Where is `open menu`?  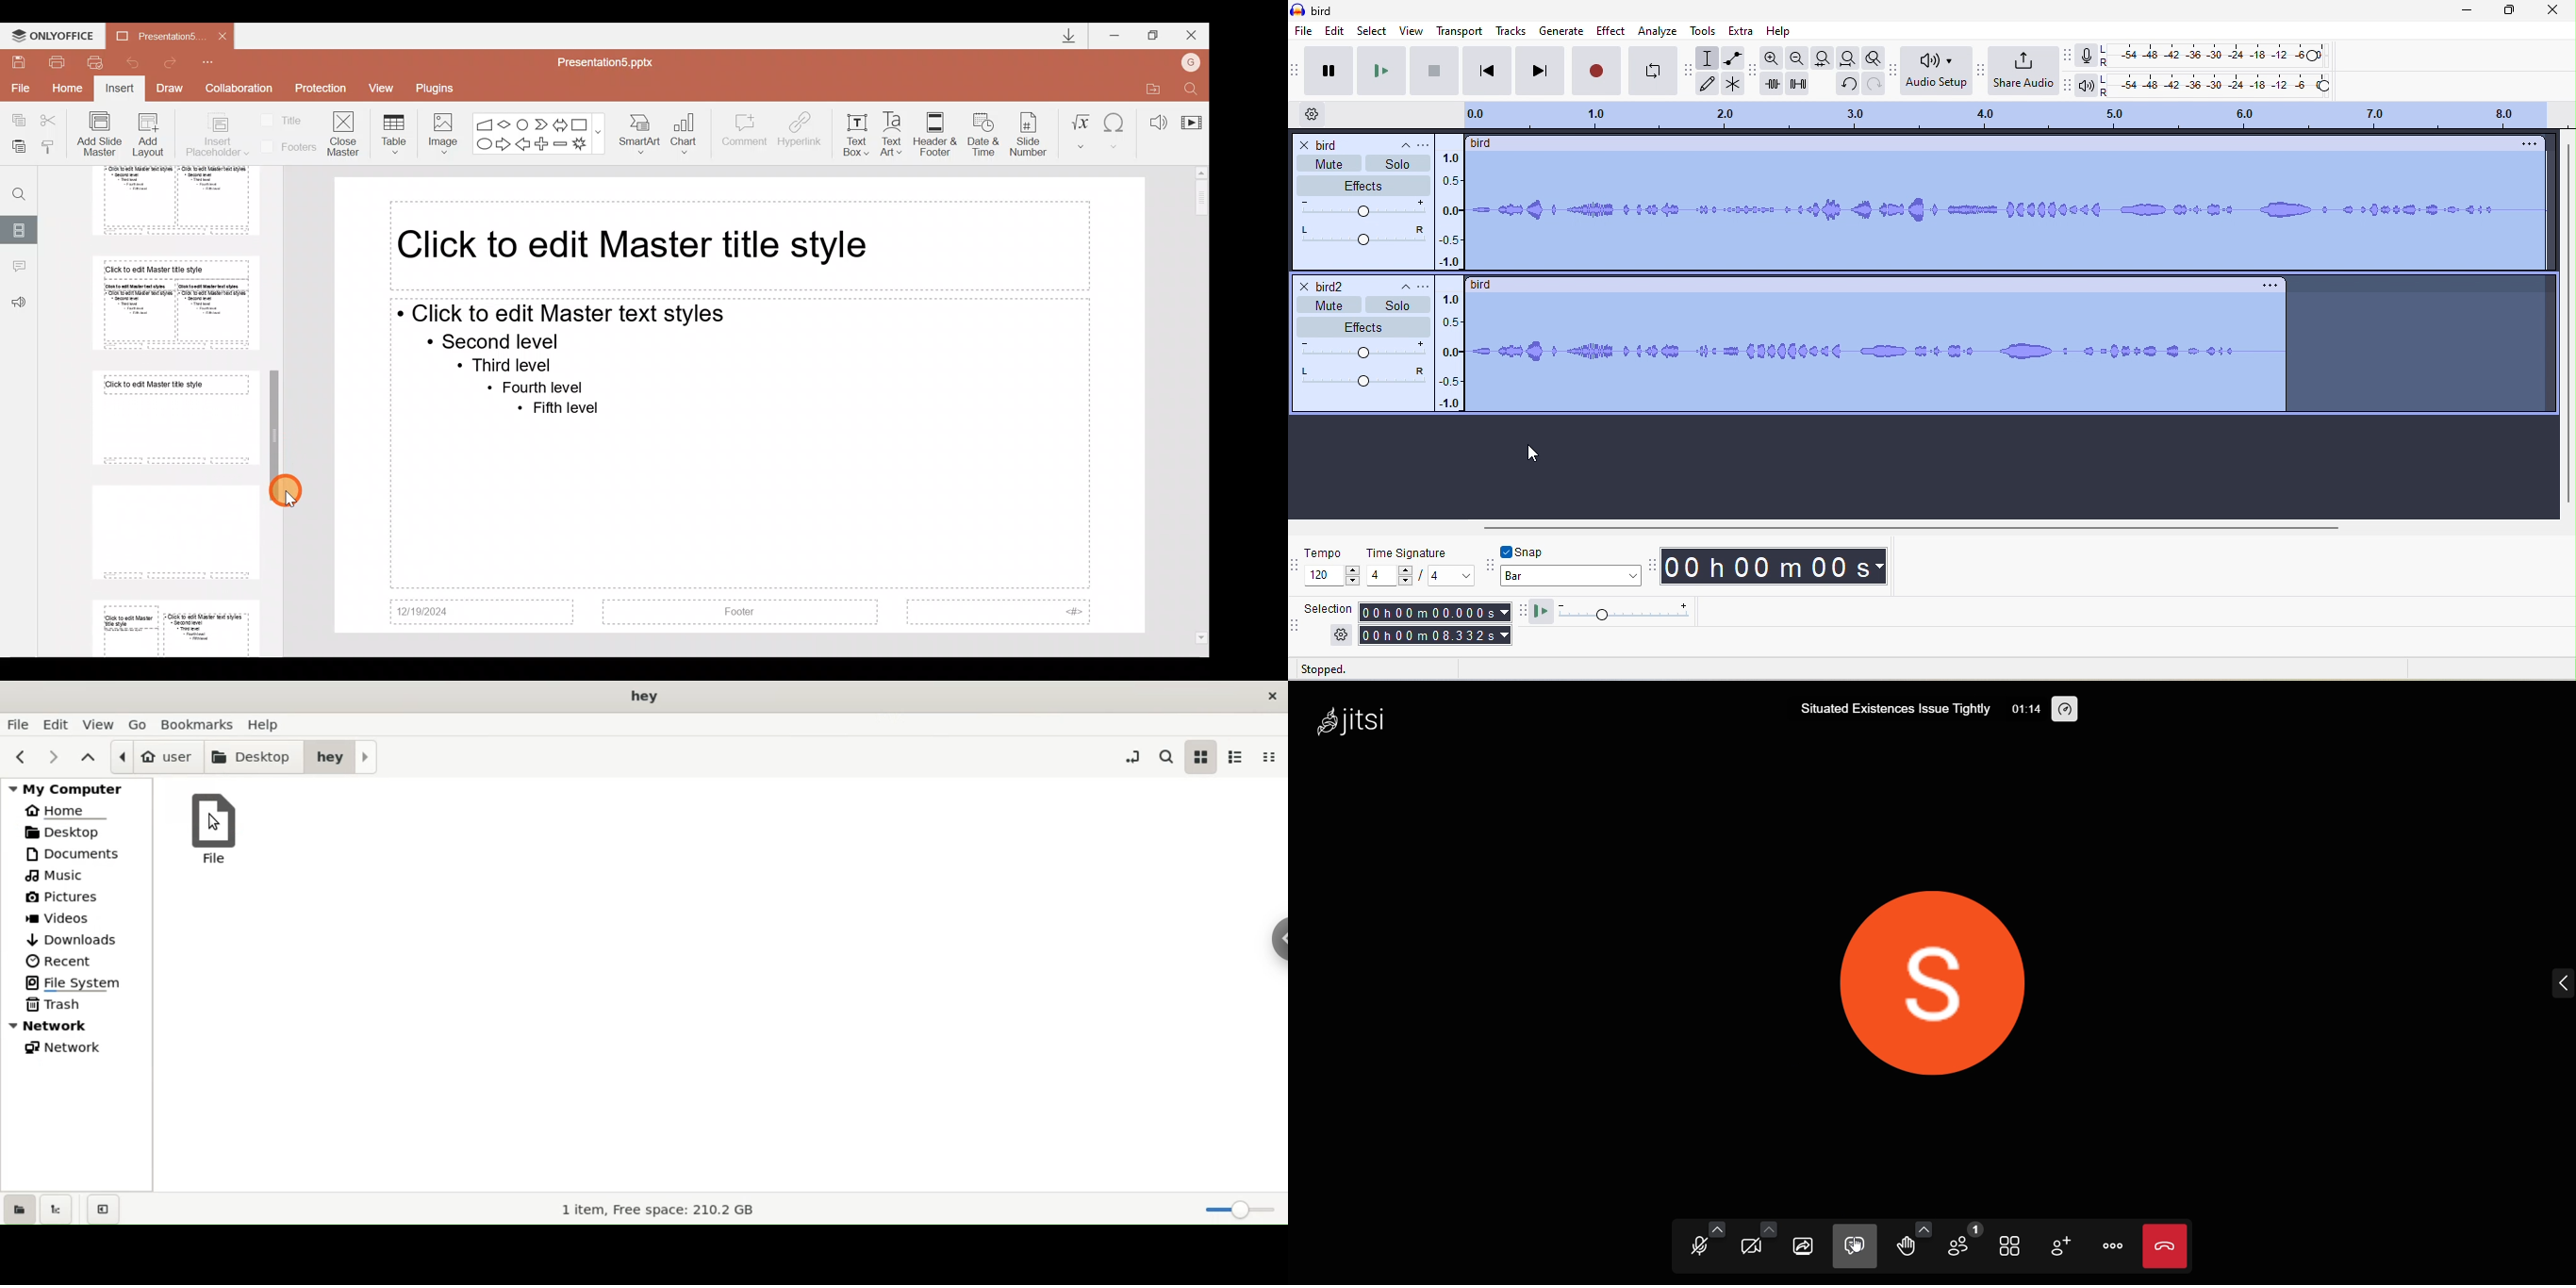
open menu is located at coordinates (1422, 285).